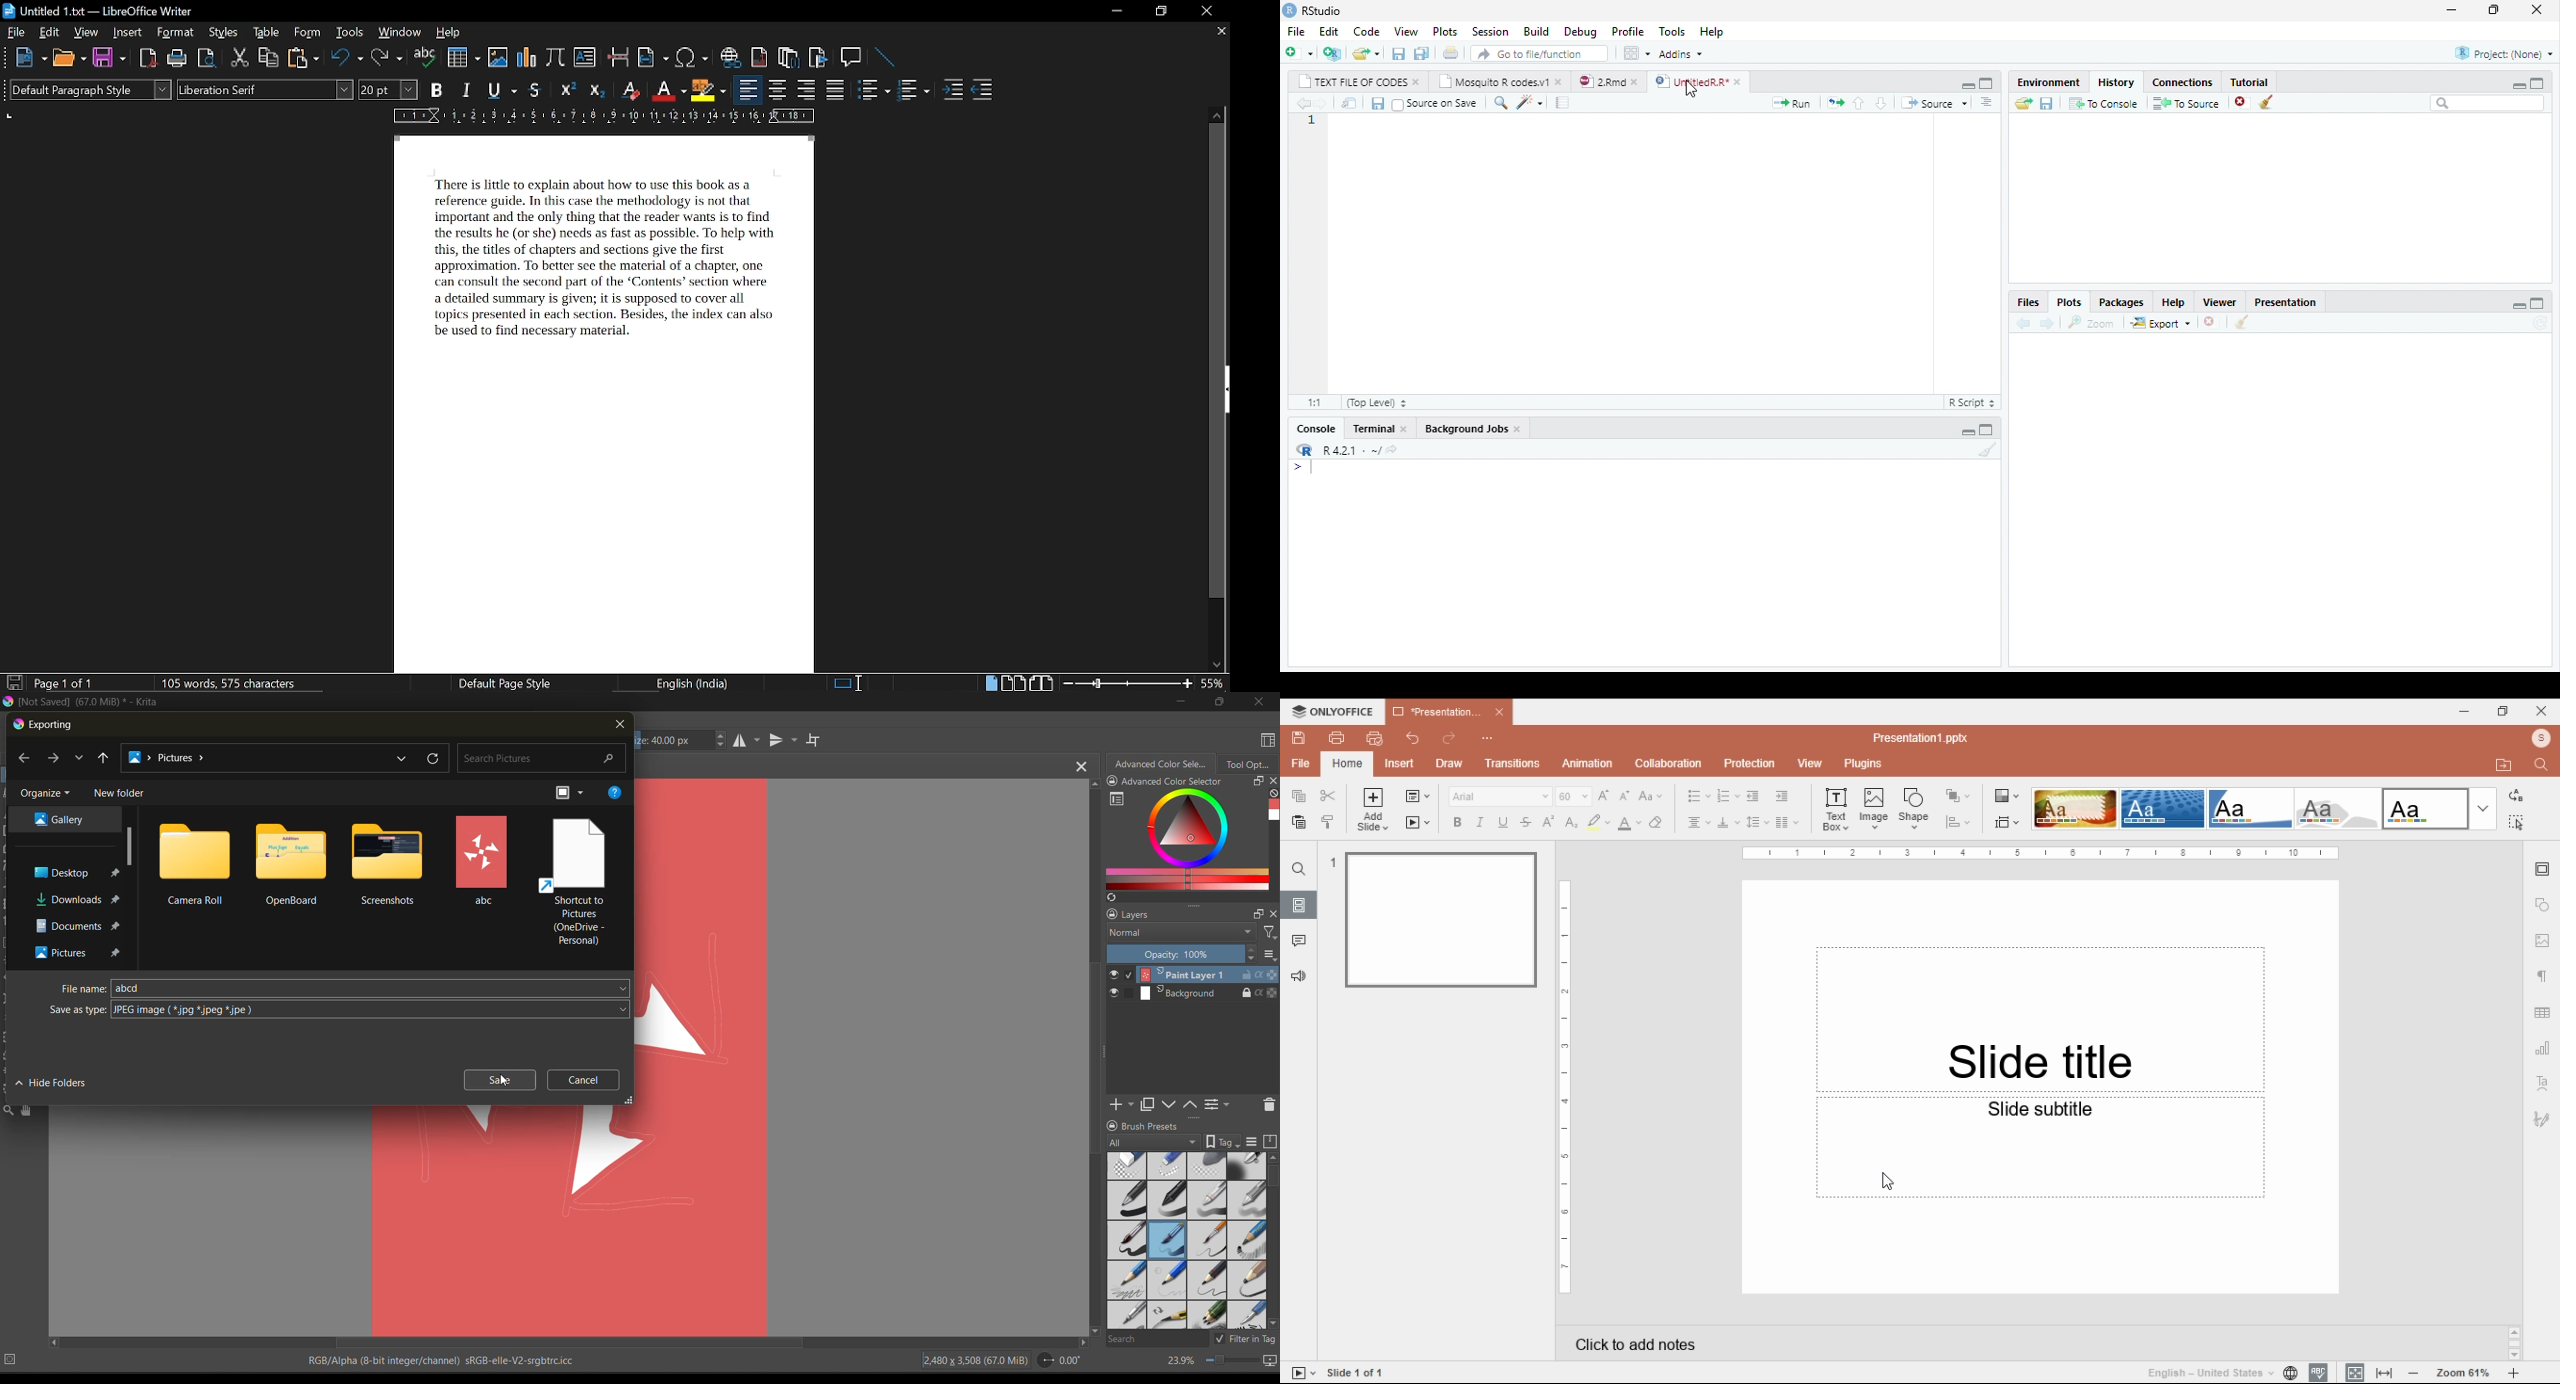 The image size is (2576, 1400). What do you see at coordinates (122, 794) in the screenshot?
I see `new folder` at bounding box center [122, 794].